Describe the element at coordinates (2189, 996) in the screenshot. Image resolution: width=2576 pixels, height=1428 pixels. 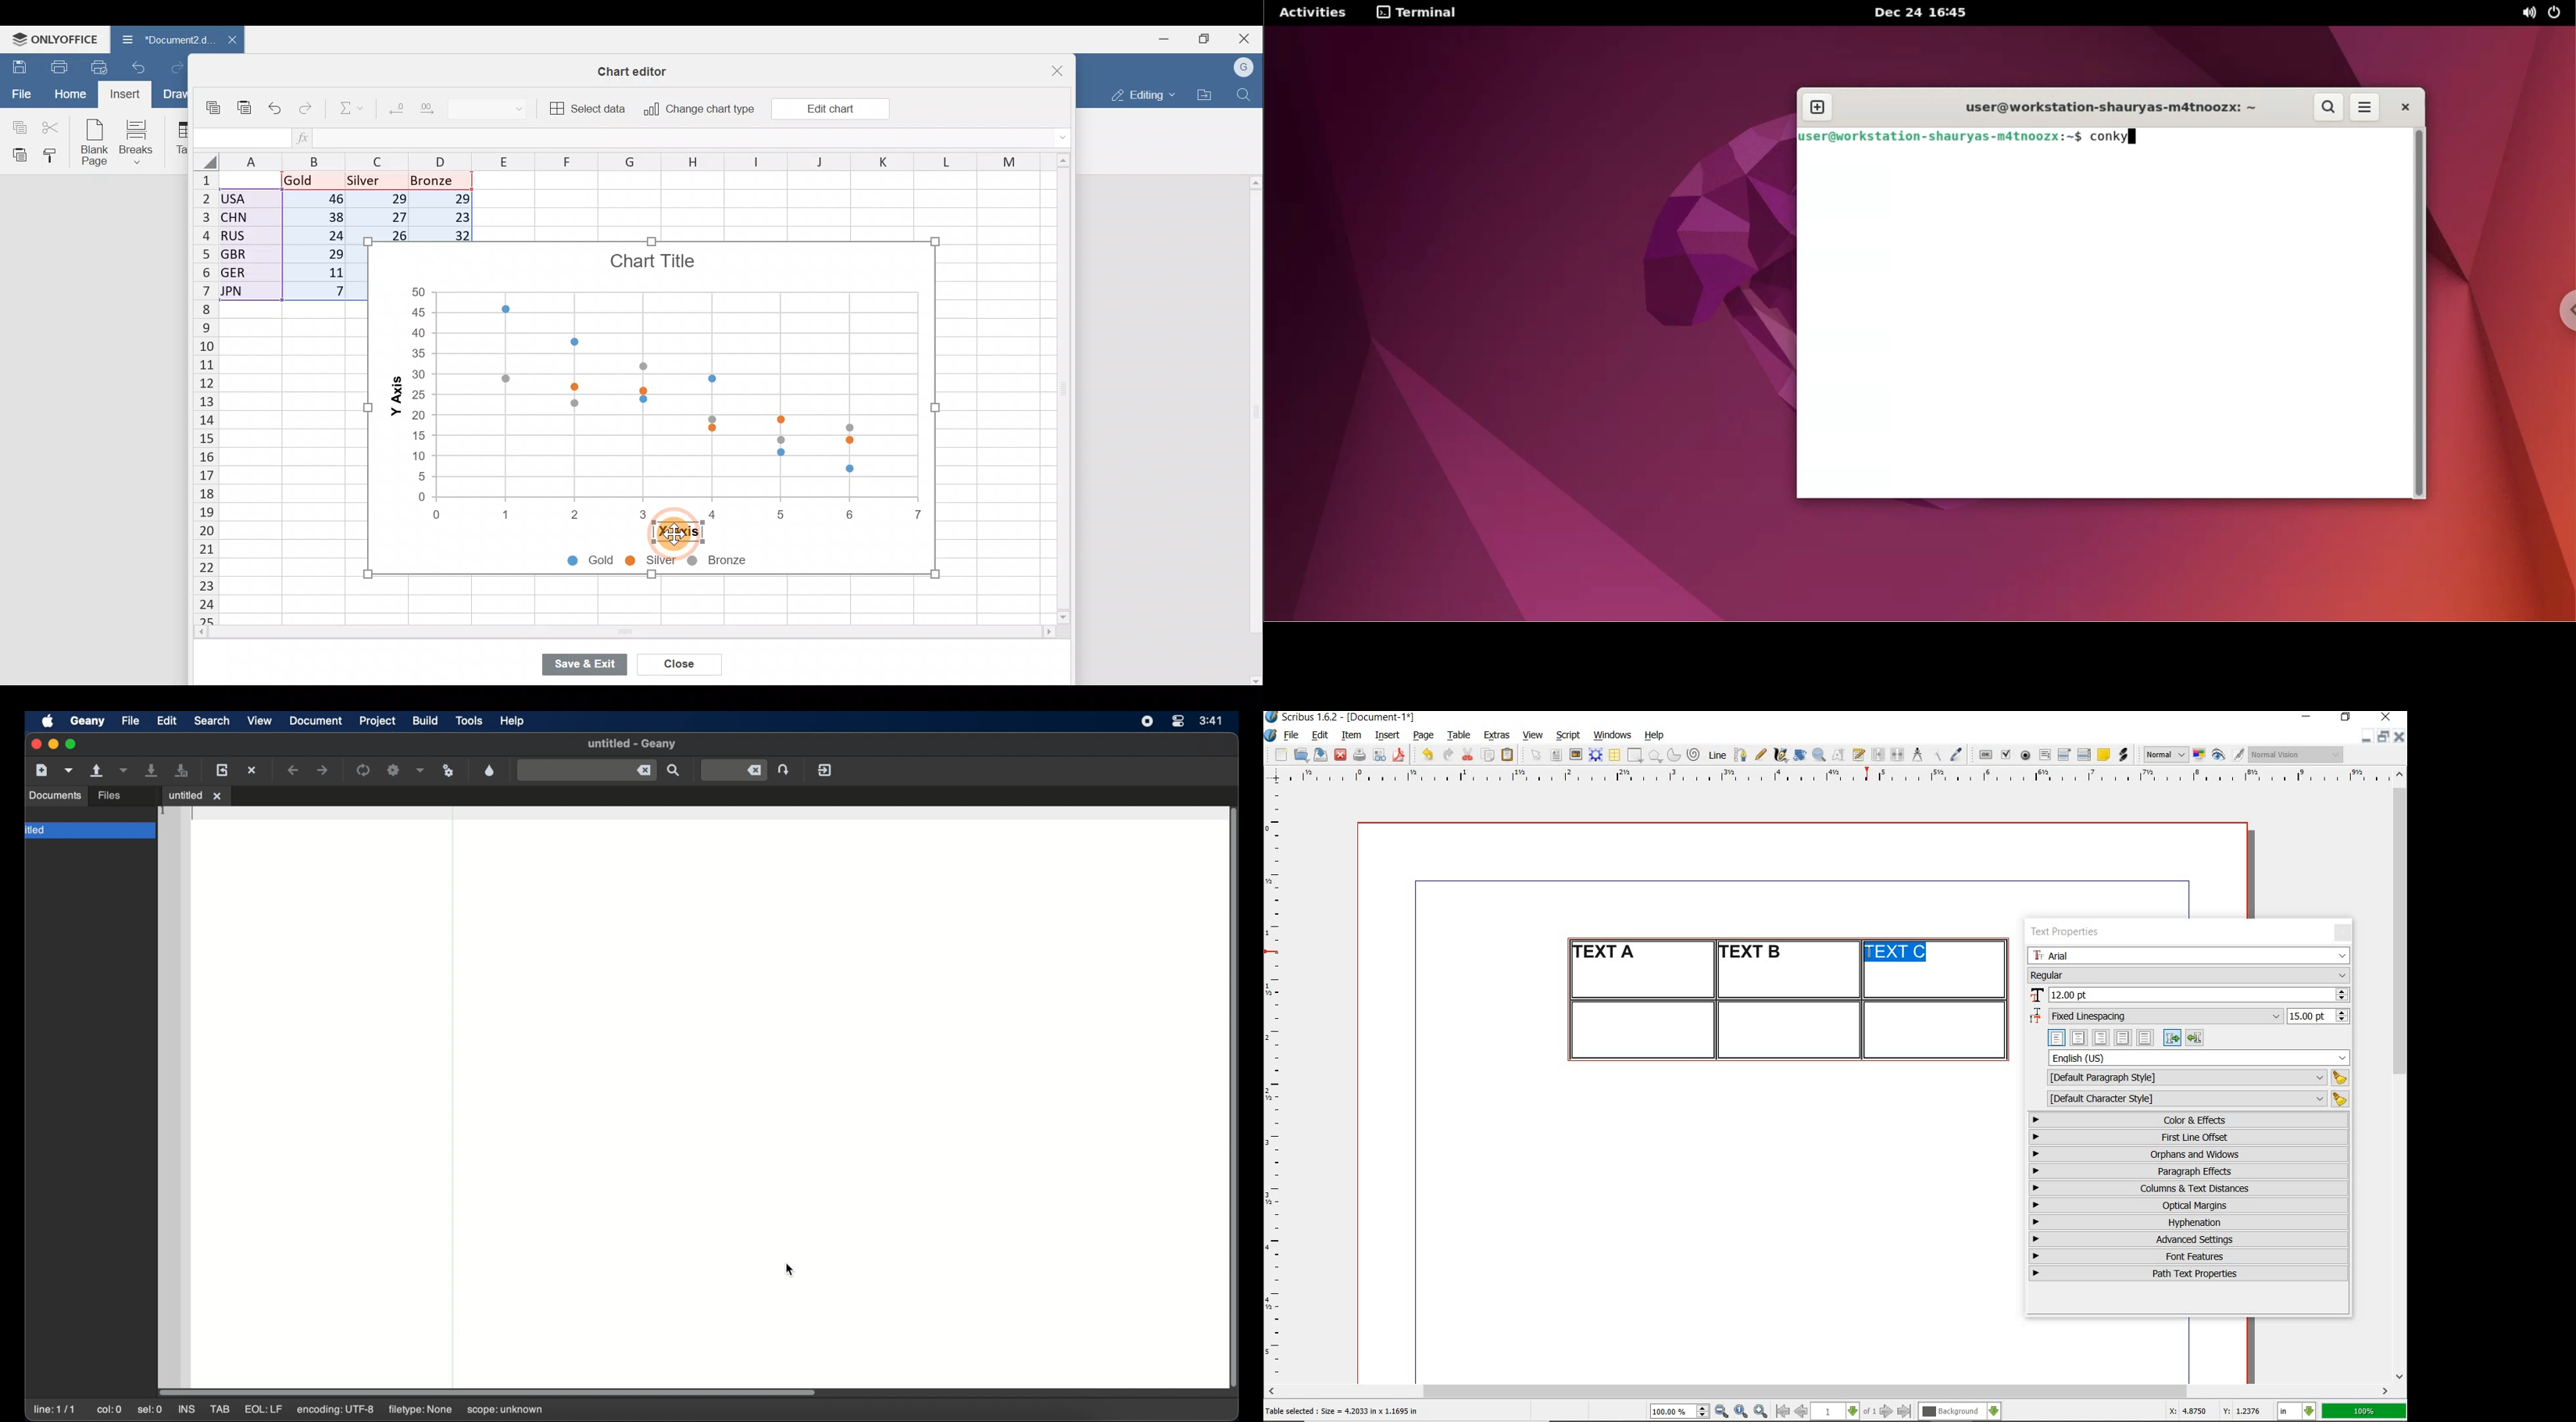
I see `font size` at that location.